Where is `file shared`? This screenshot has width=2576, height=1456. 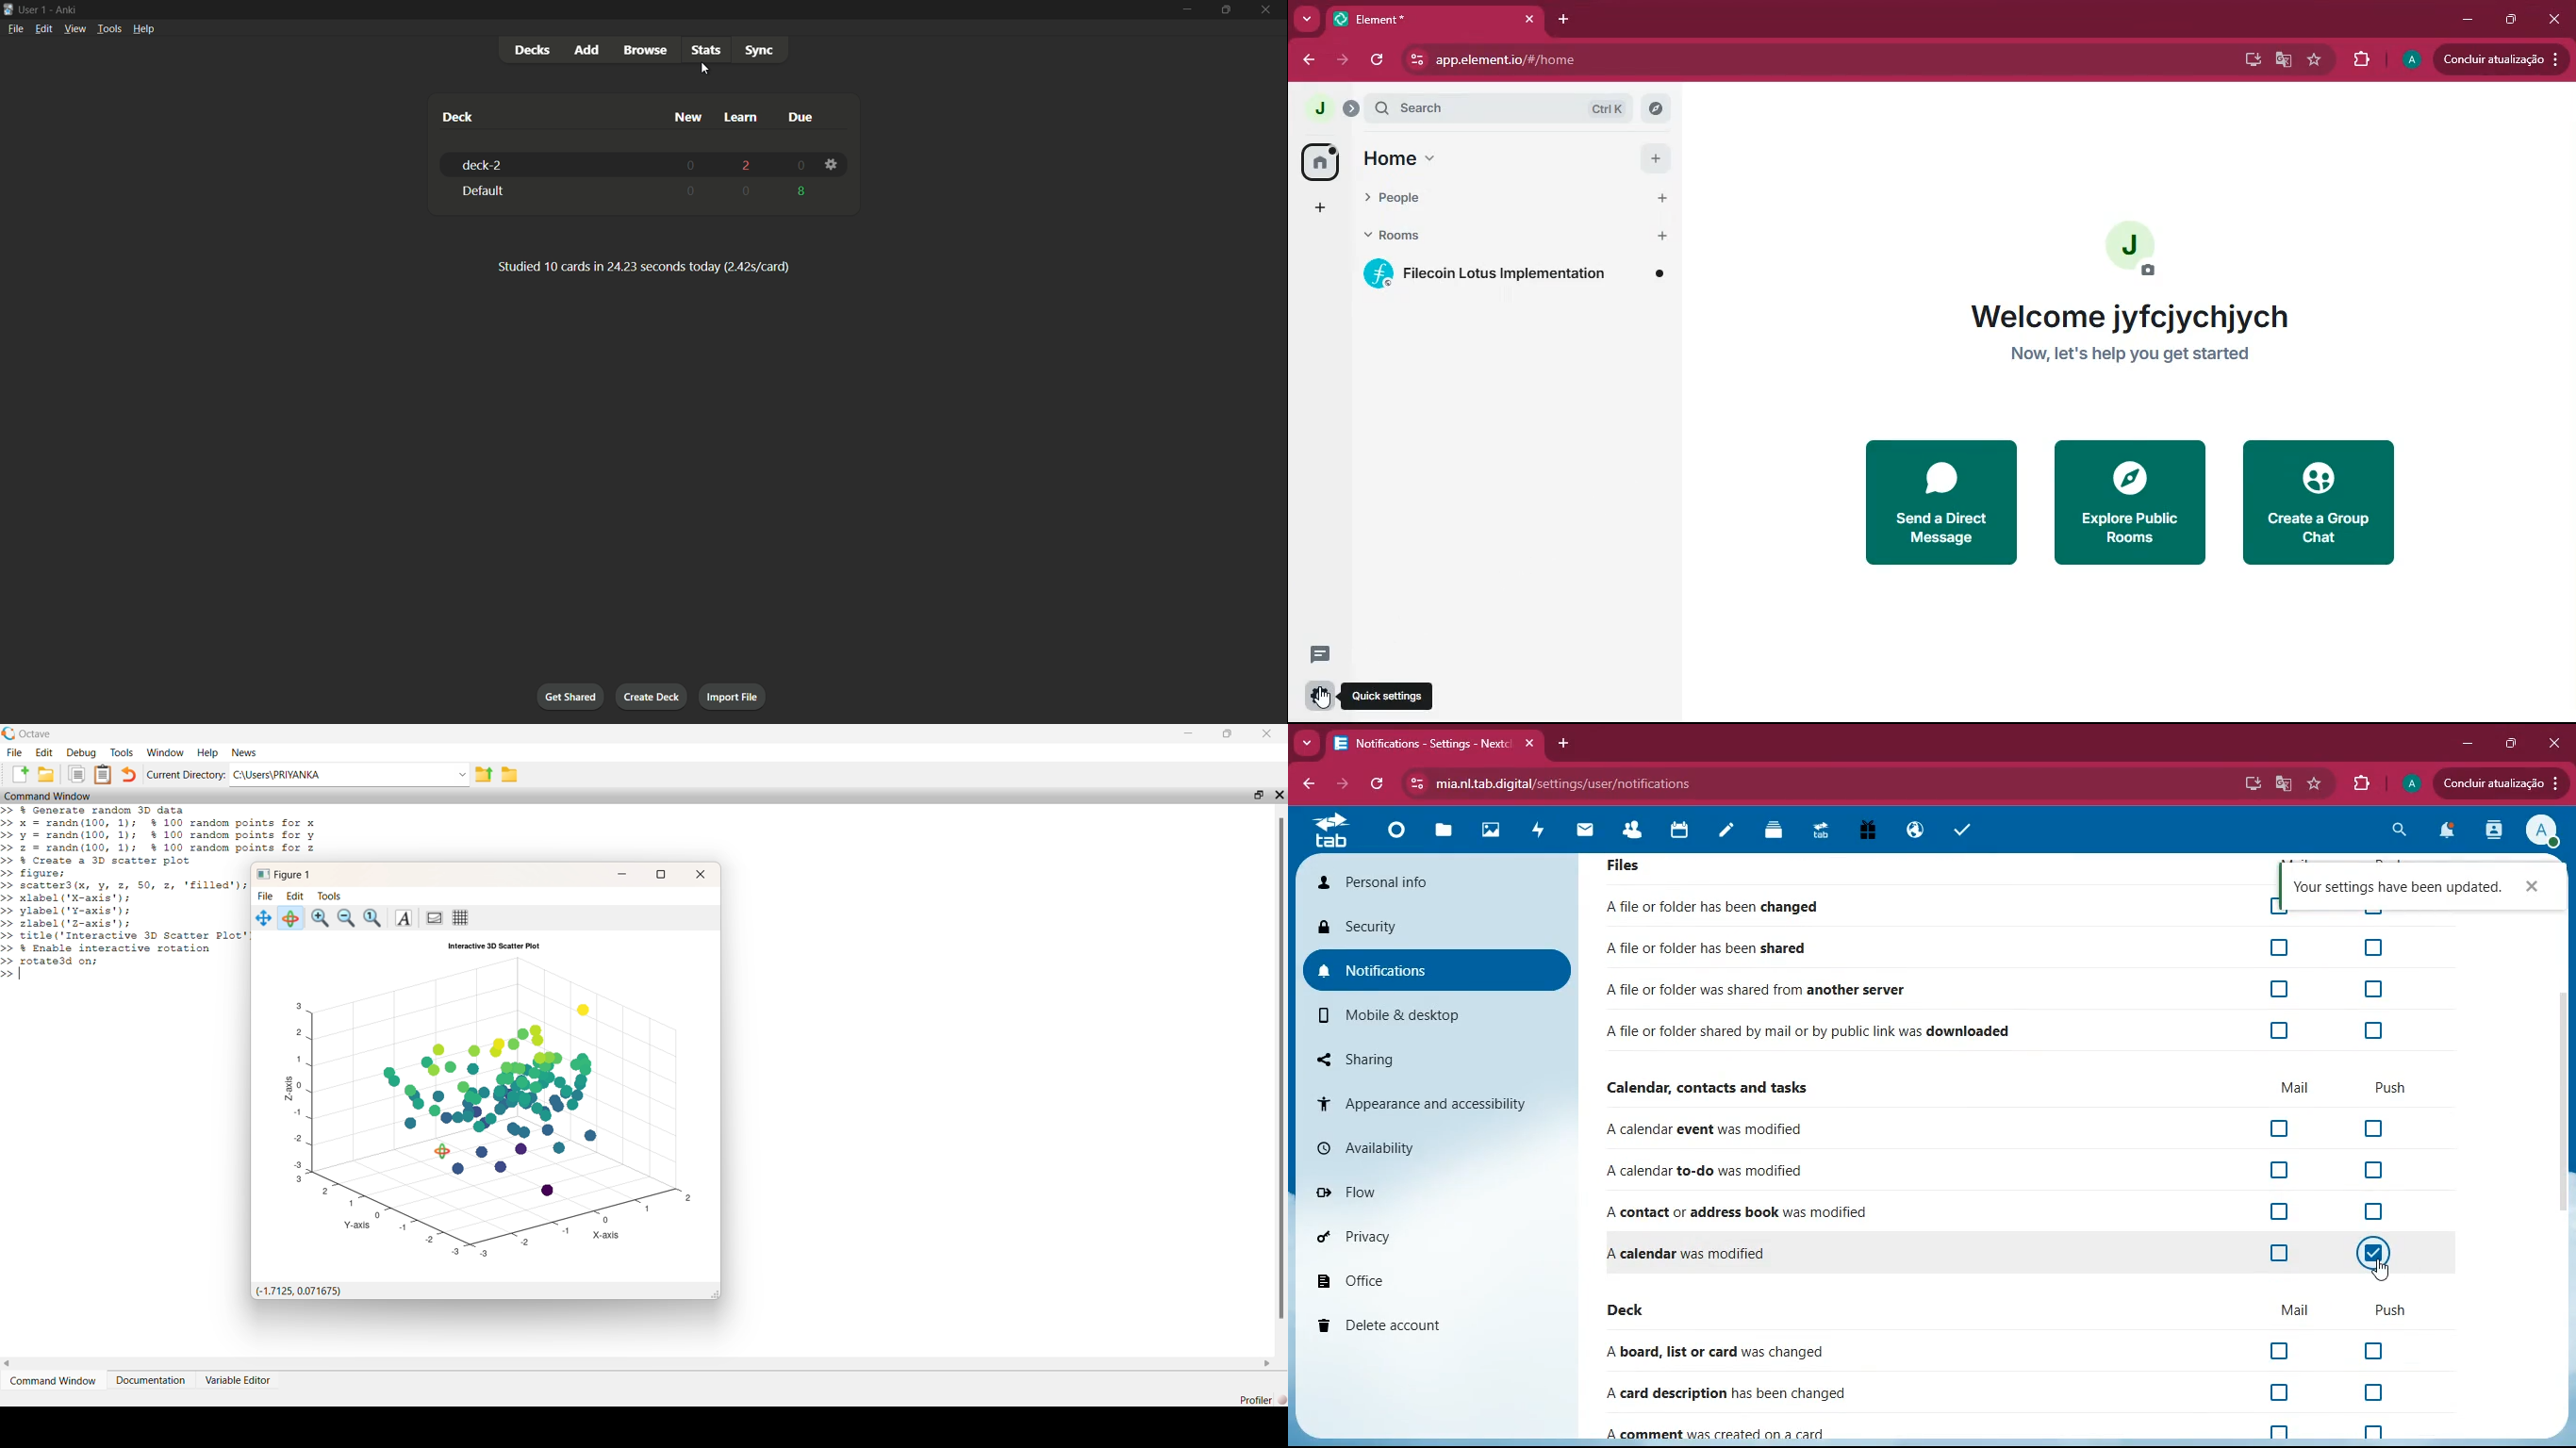 file shared is located at coordinates (1716, 949).